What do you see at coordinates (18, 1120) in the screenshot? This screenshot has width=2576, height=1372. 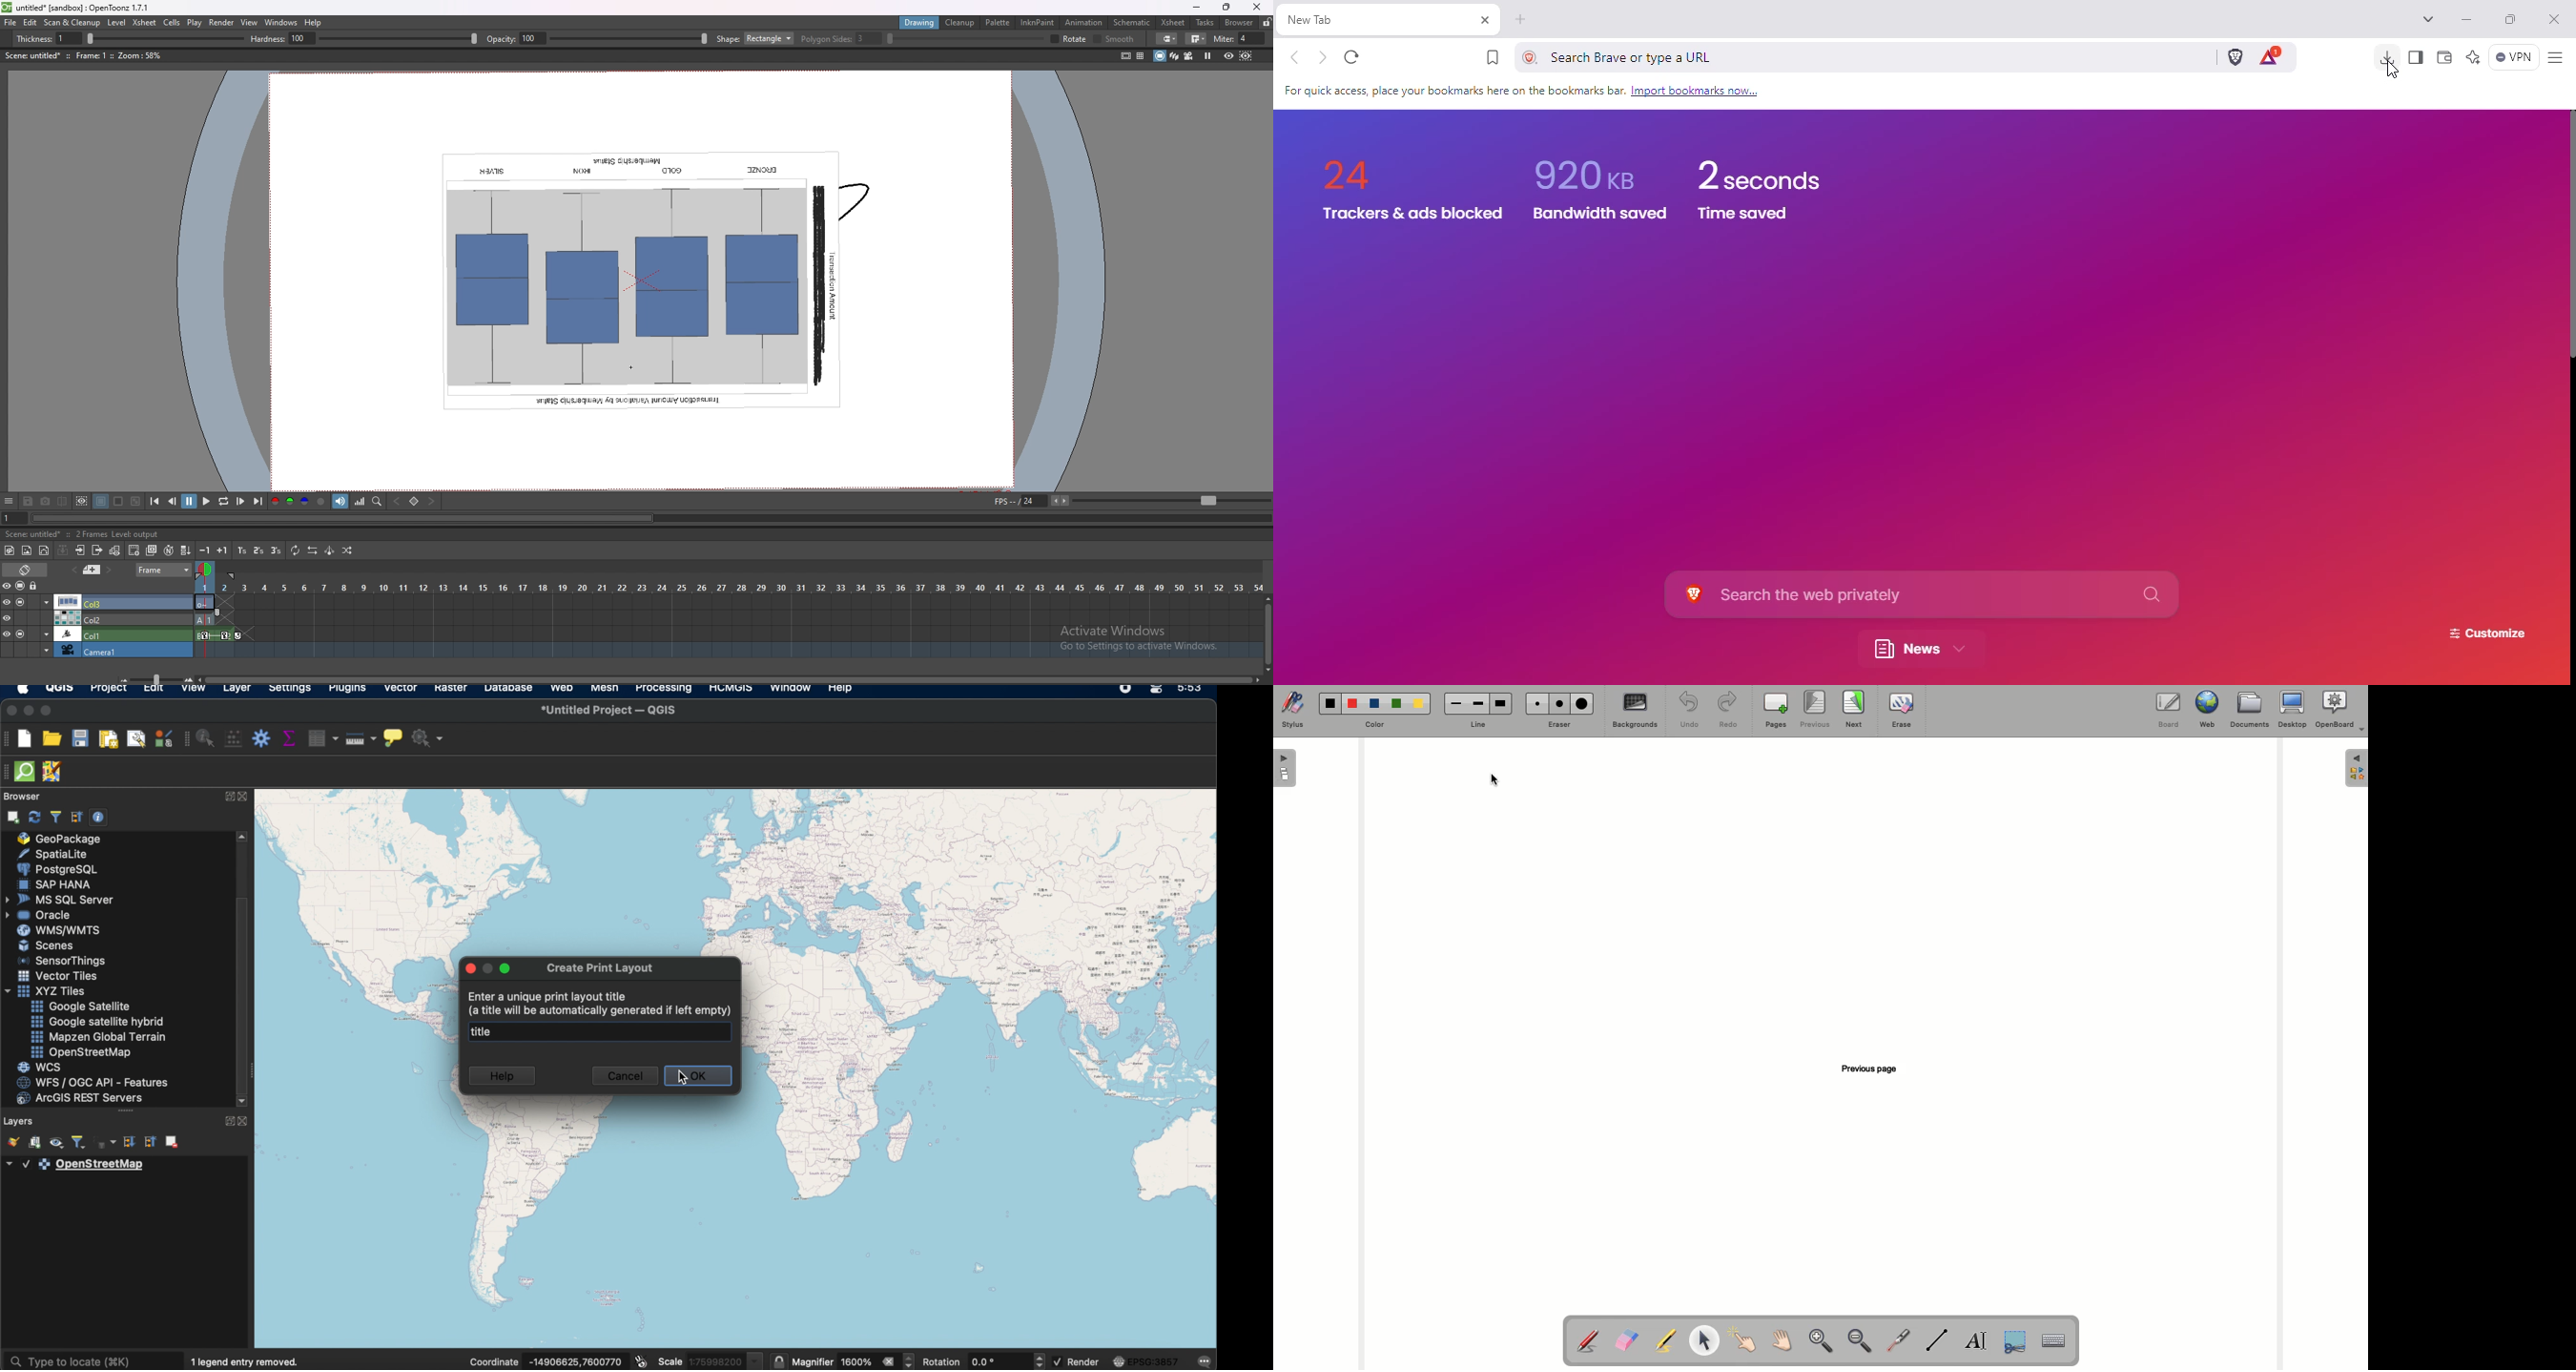 I see `layers` at bounding box center [18, 1120].